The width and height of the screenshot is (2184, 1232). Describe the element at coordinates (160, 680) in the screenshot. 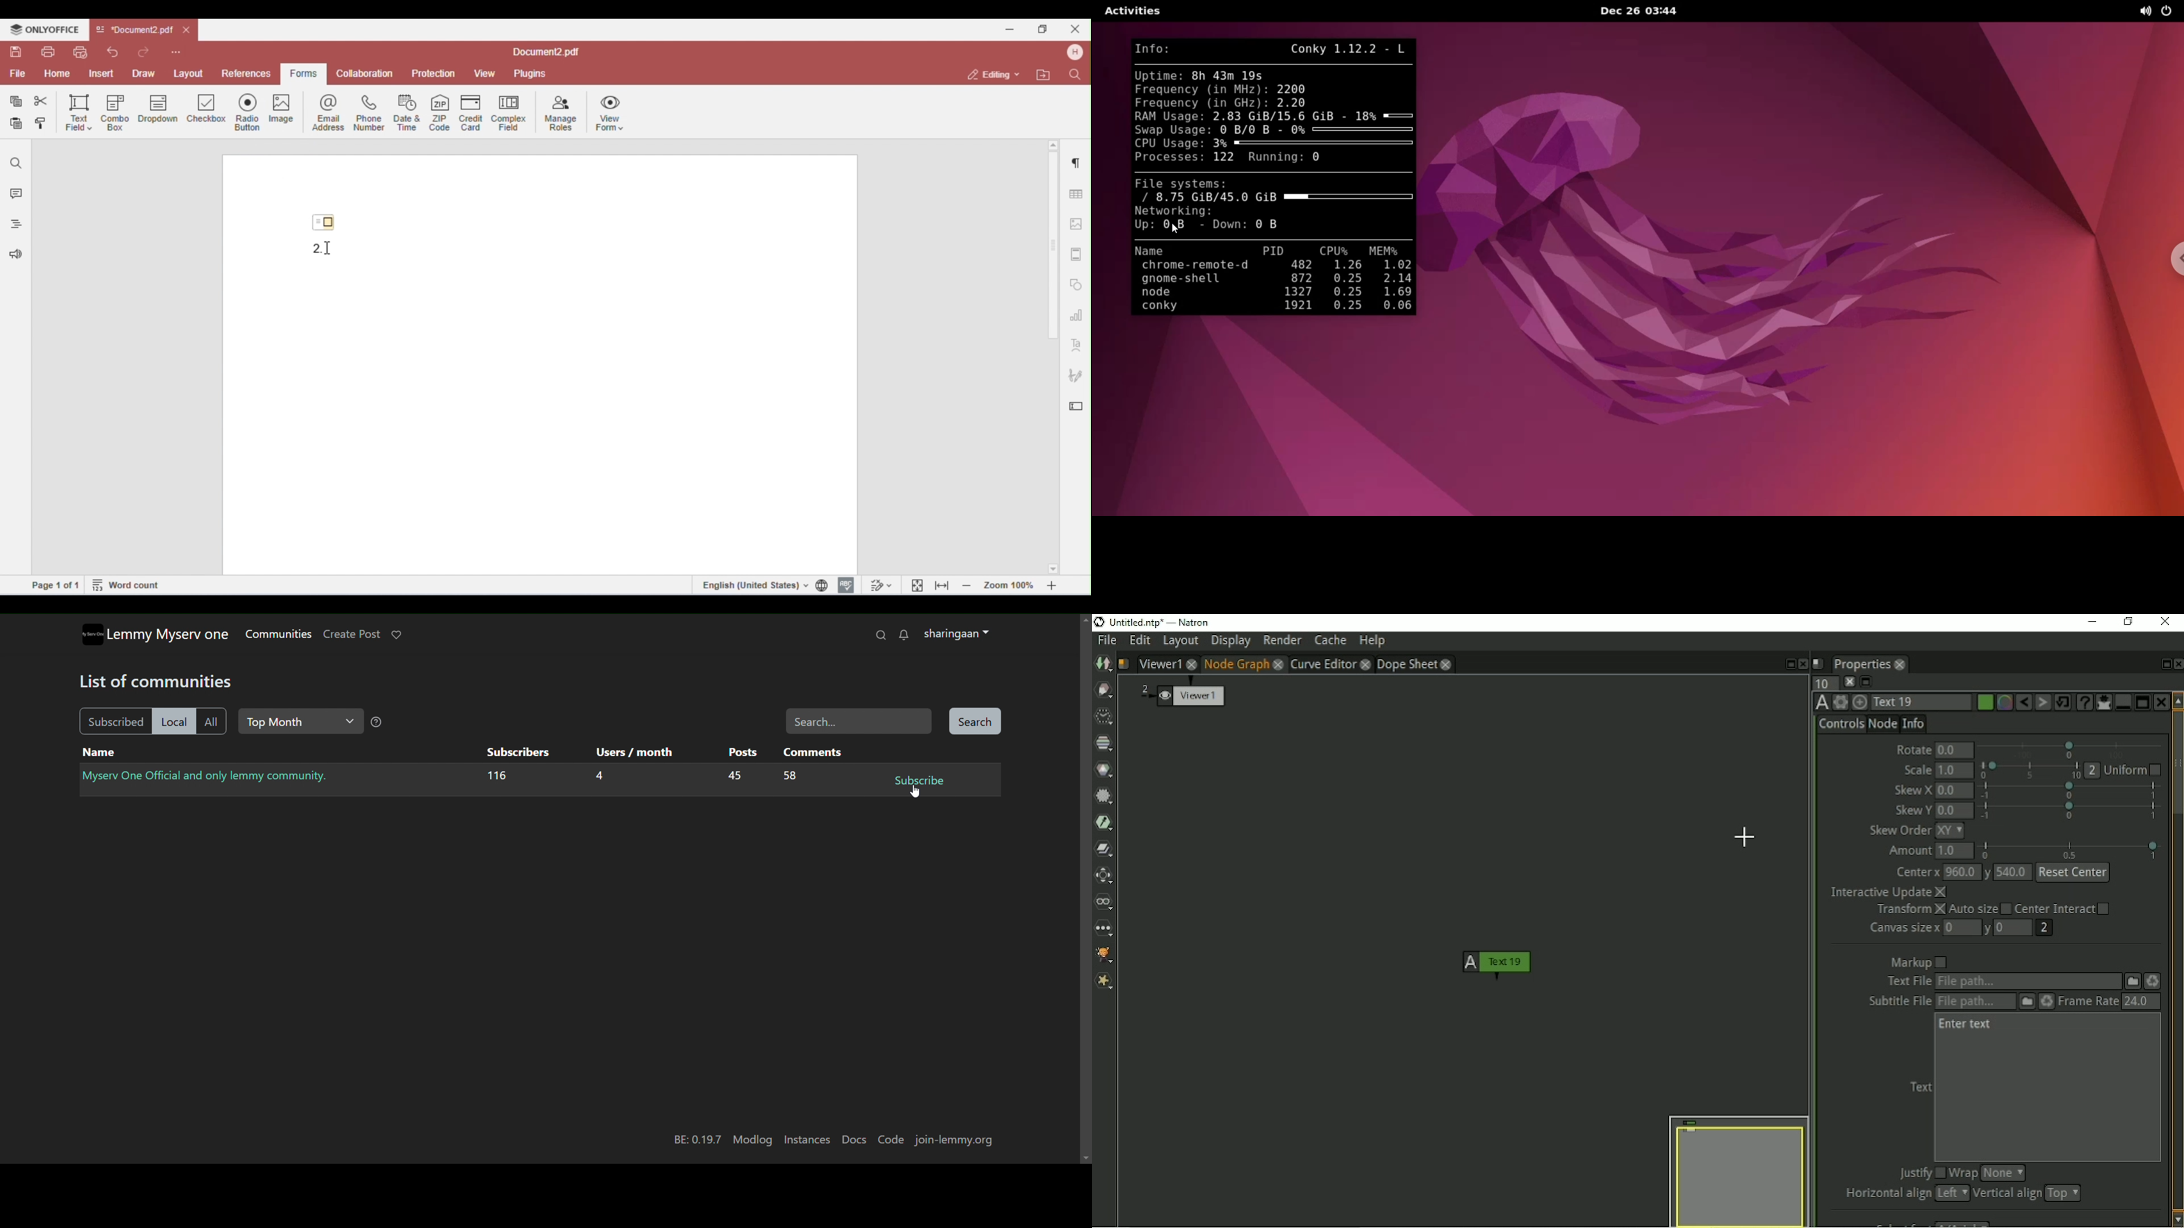

I see `List of communities` at that location.